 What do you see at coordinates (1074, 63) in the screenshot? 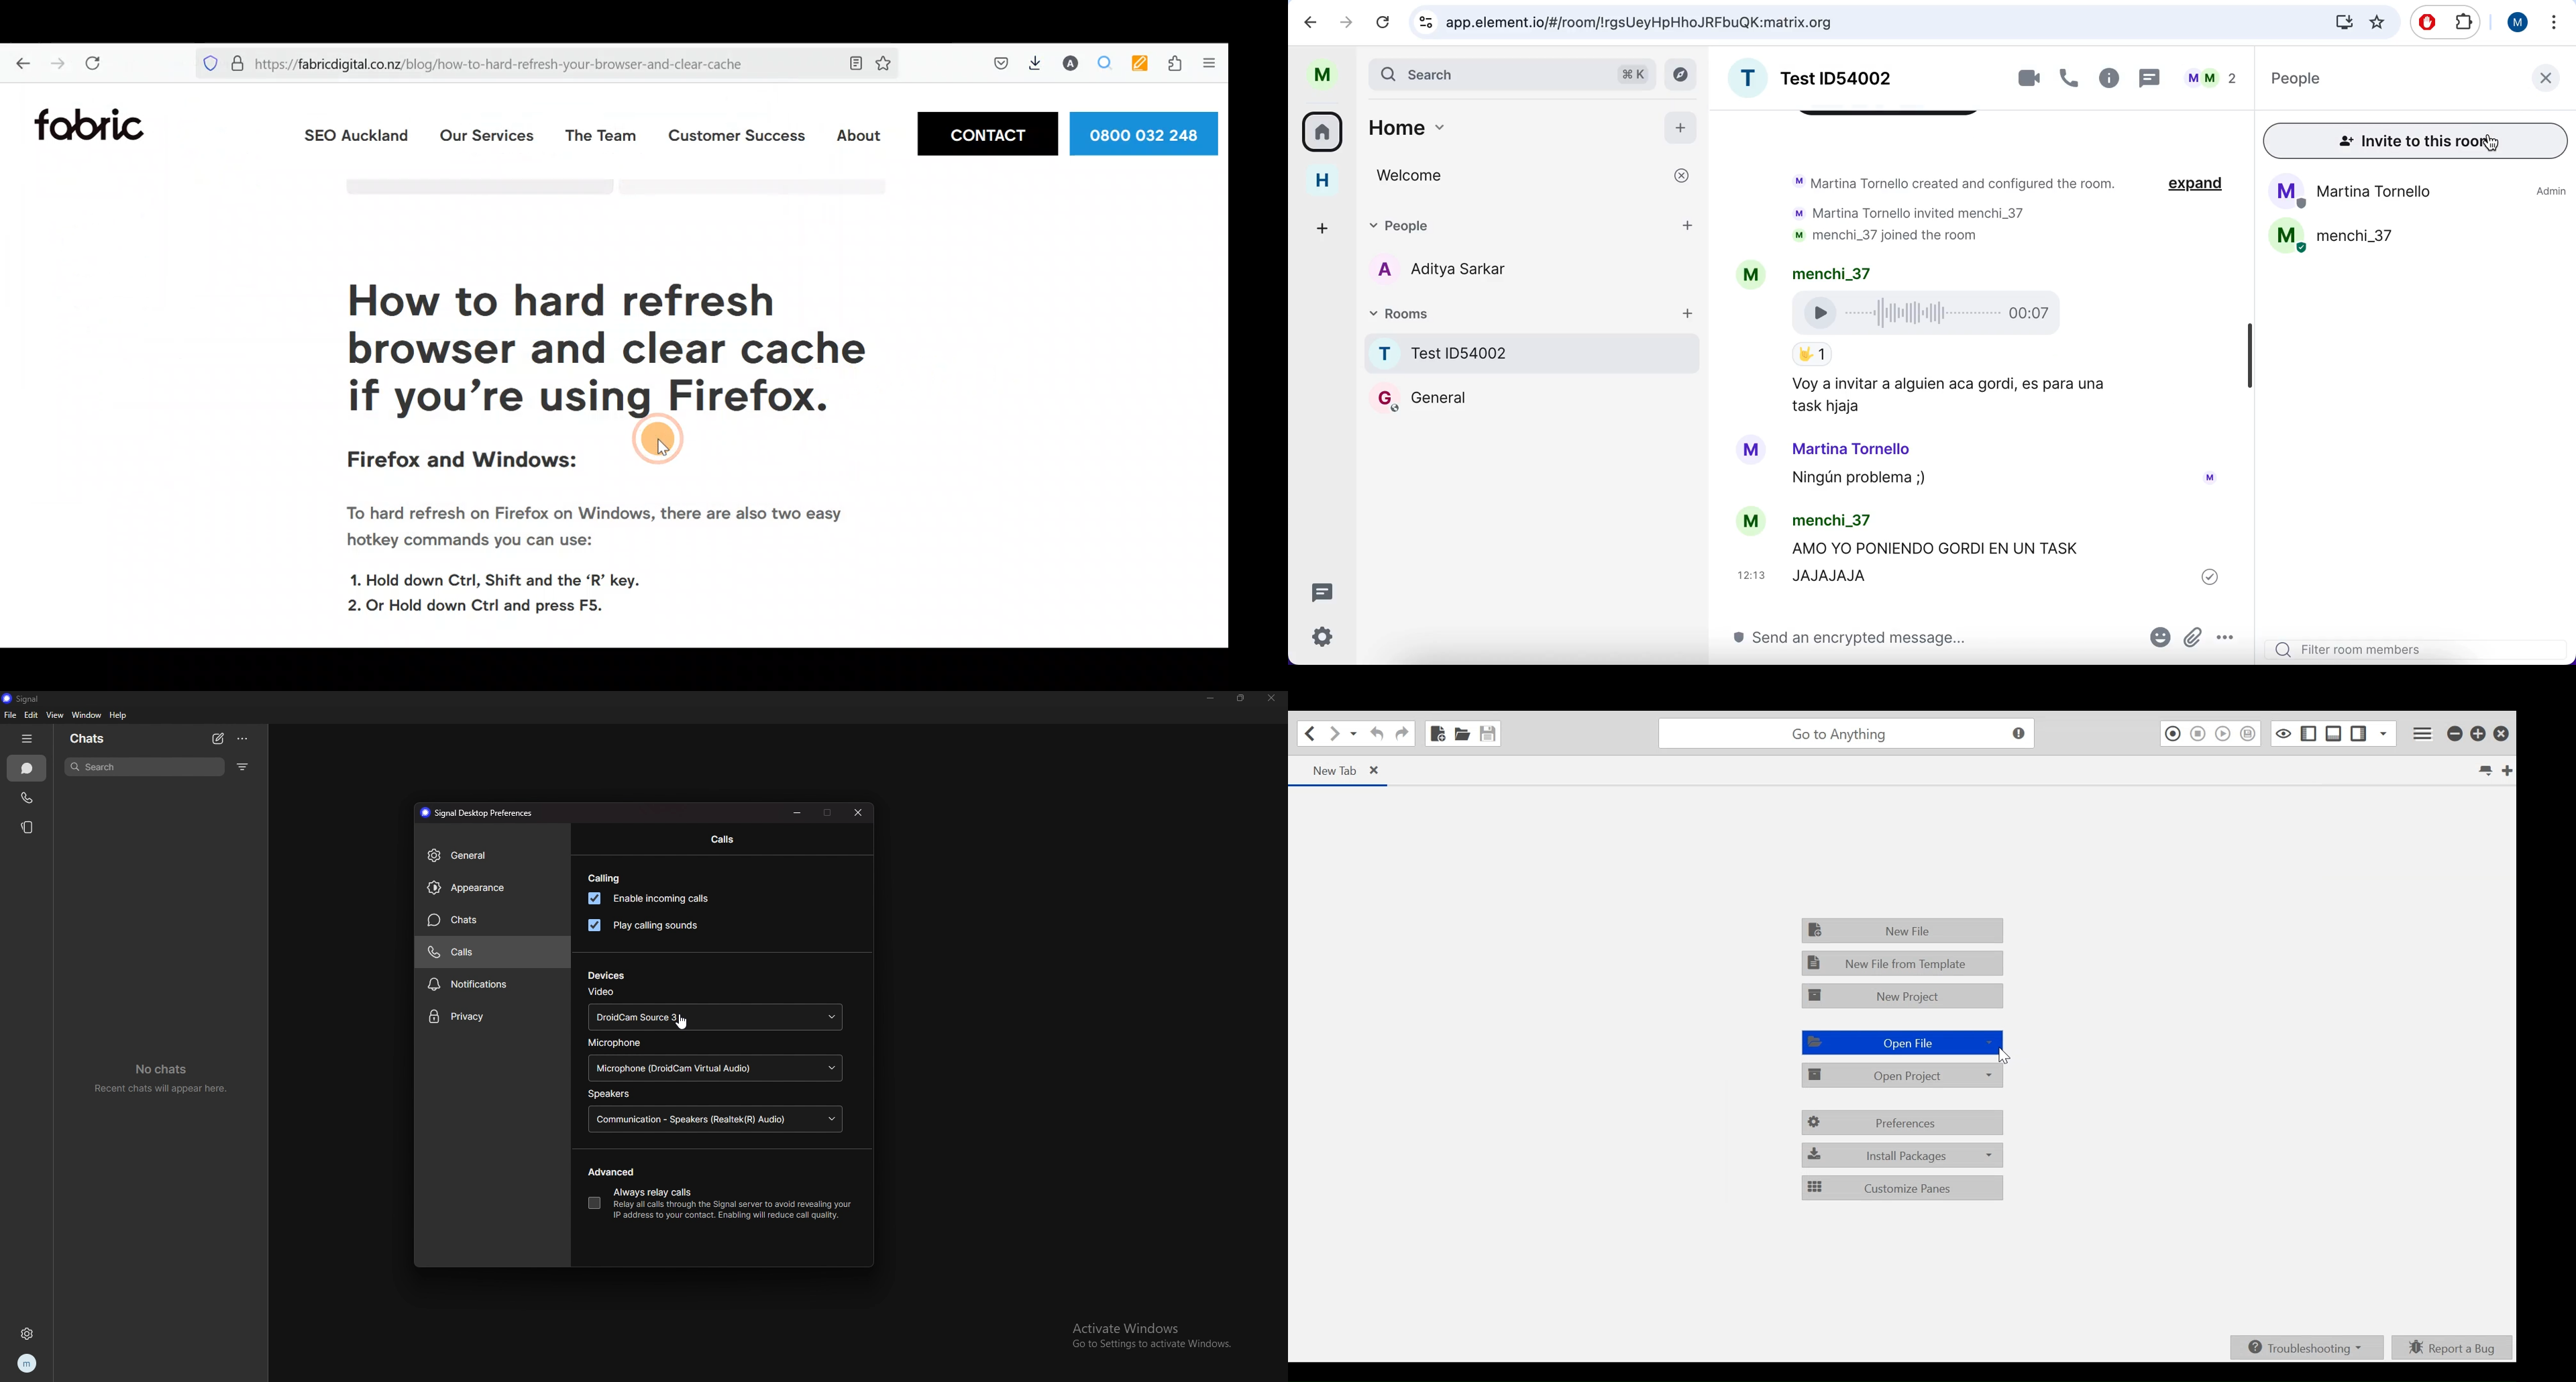
I see `Account` at bounding box center [1074, 63].